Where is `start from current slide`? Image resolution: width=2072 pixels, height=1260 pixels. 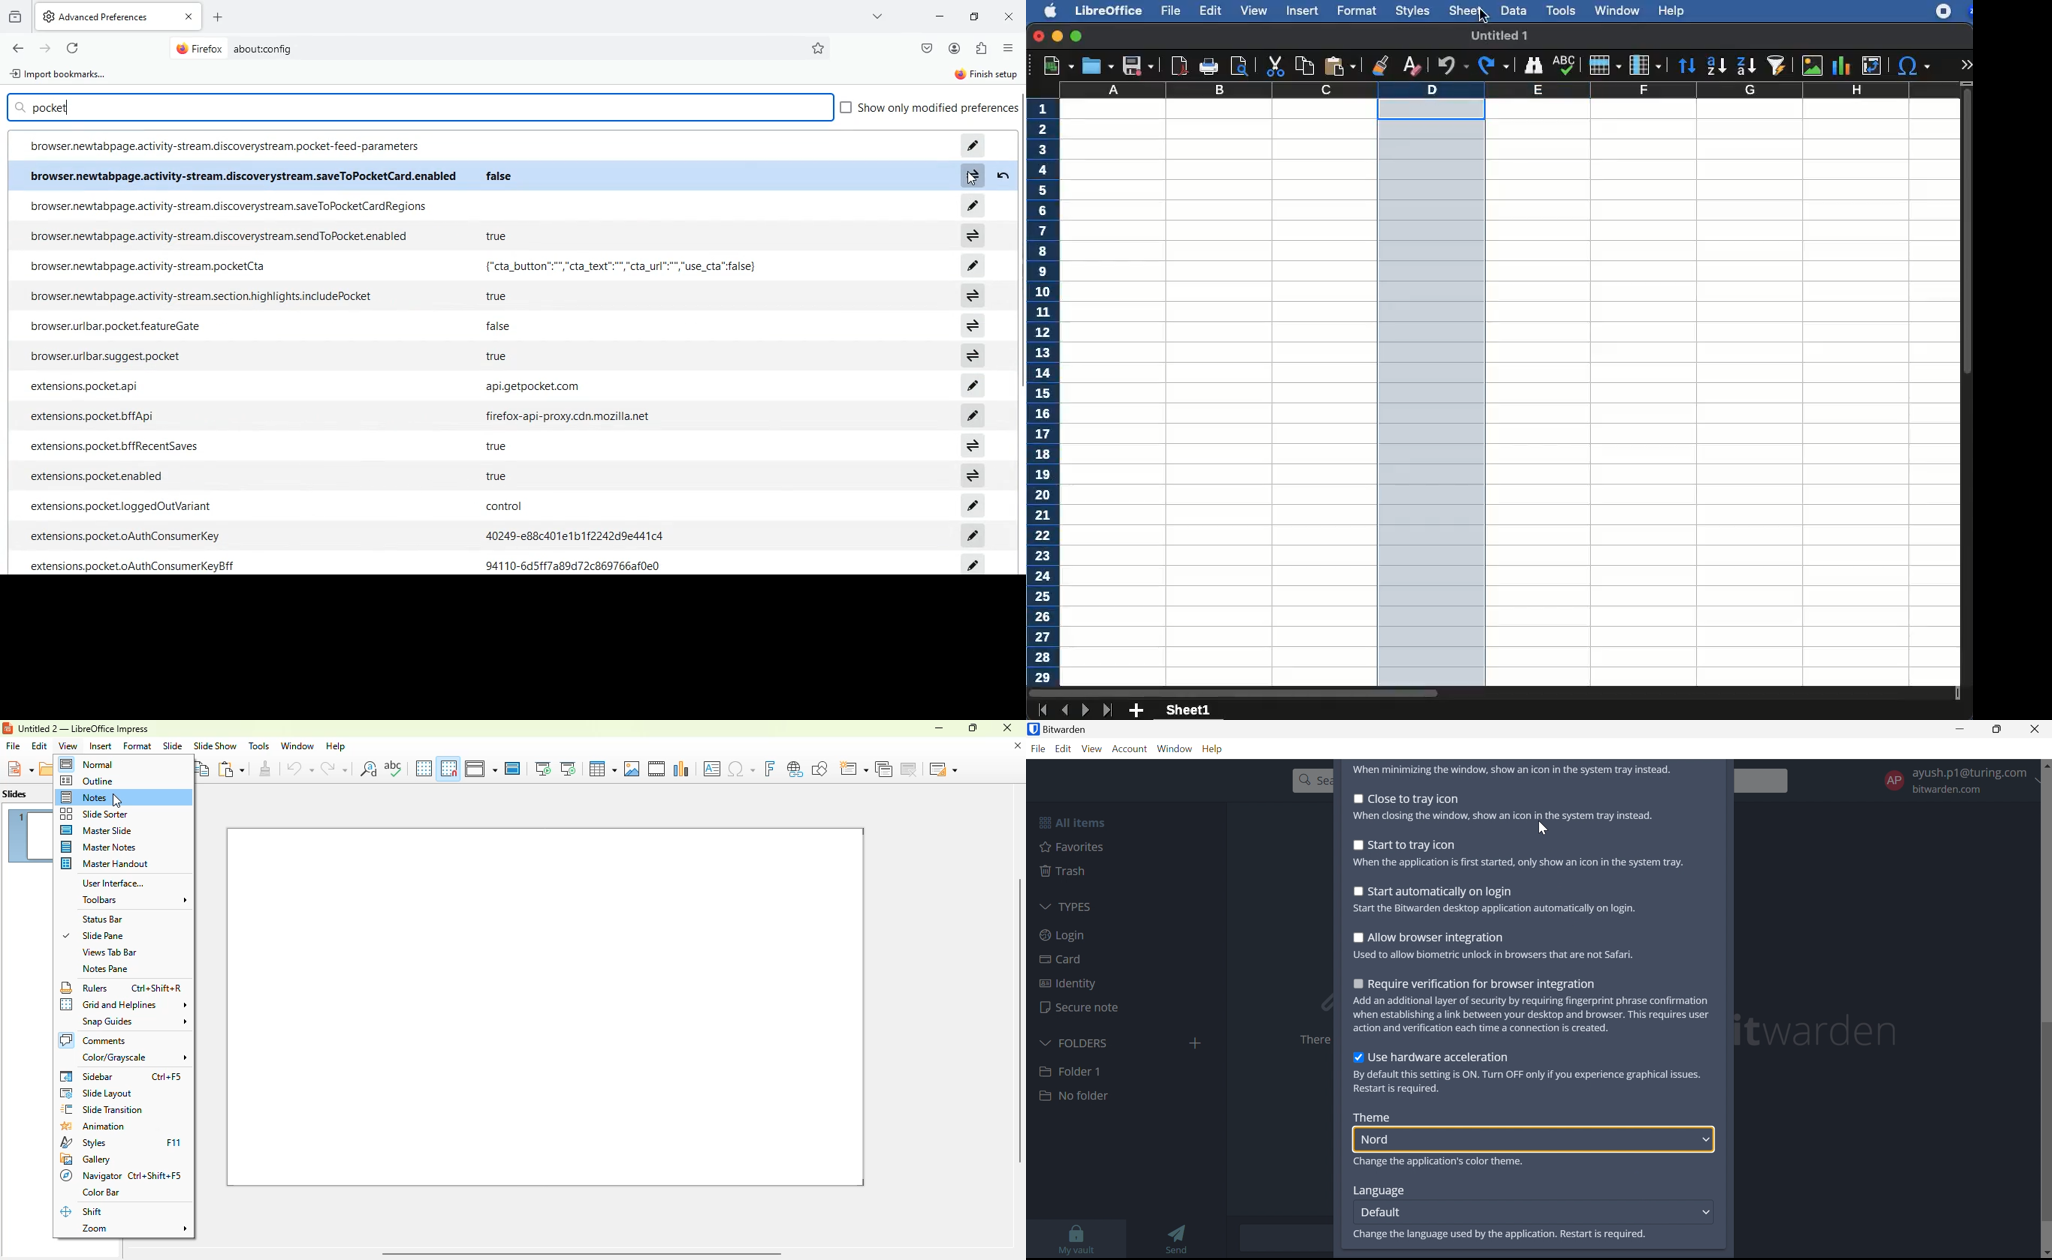 start from current slide is located at coordinates (568, 769).